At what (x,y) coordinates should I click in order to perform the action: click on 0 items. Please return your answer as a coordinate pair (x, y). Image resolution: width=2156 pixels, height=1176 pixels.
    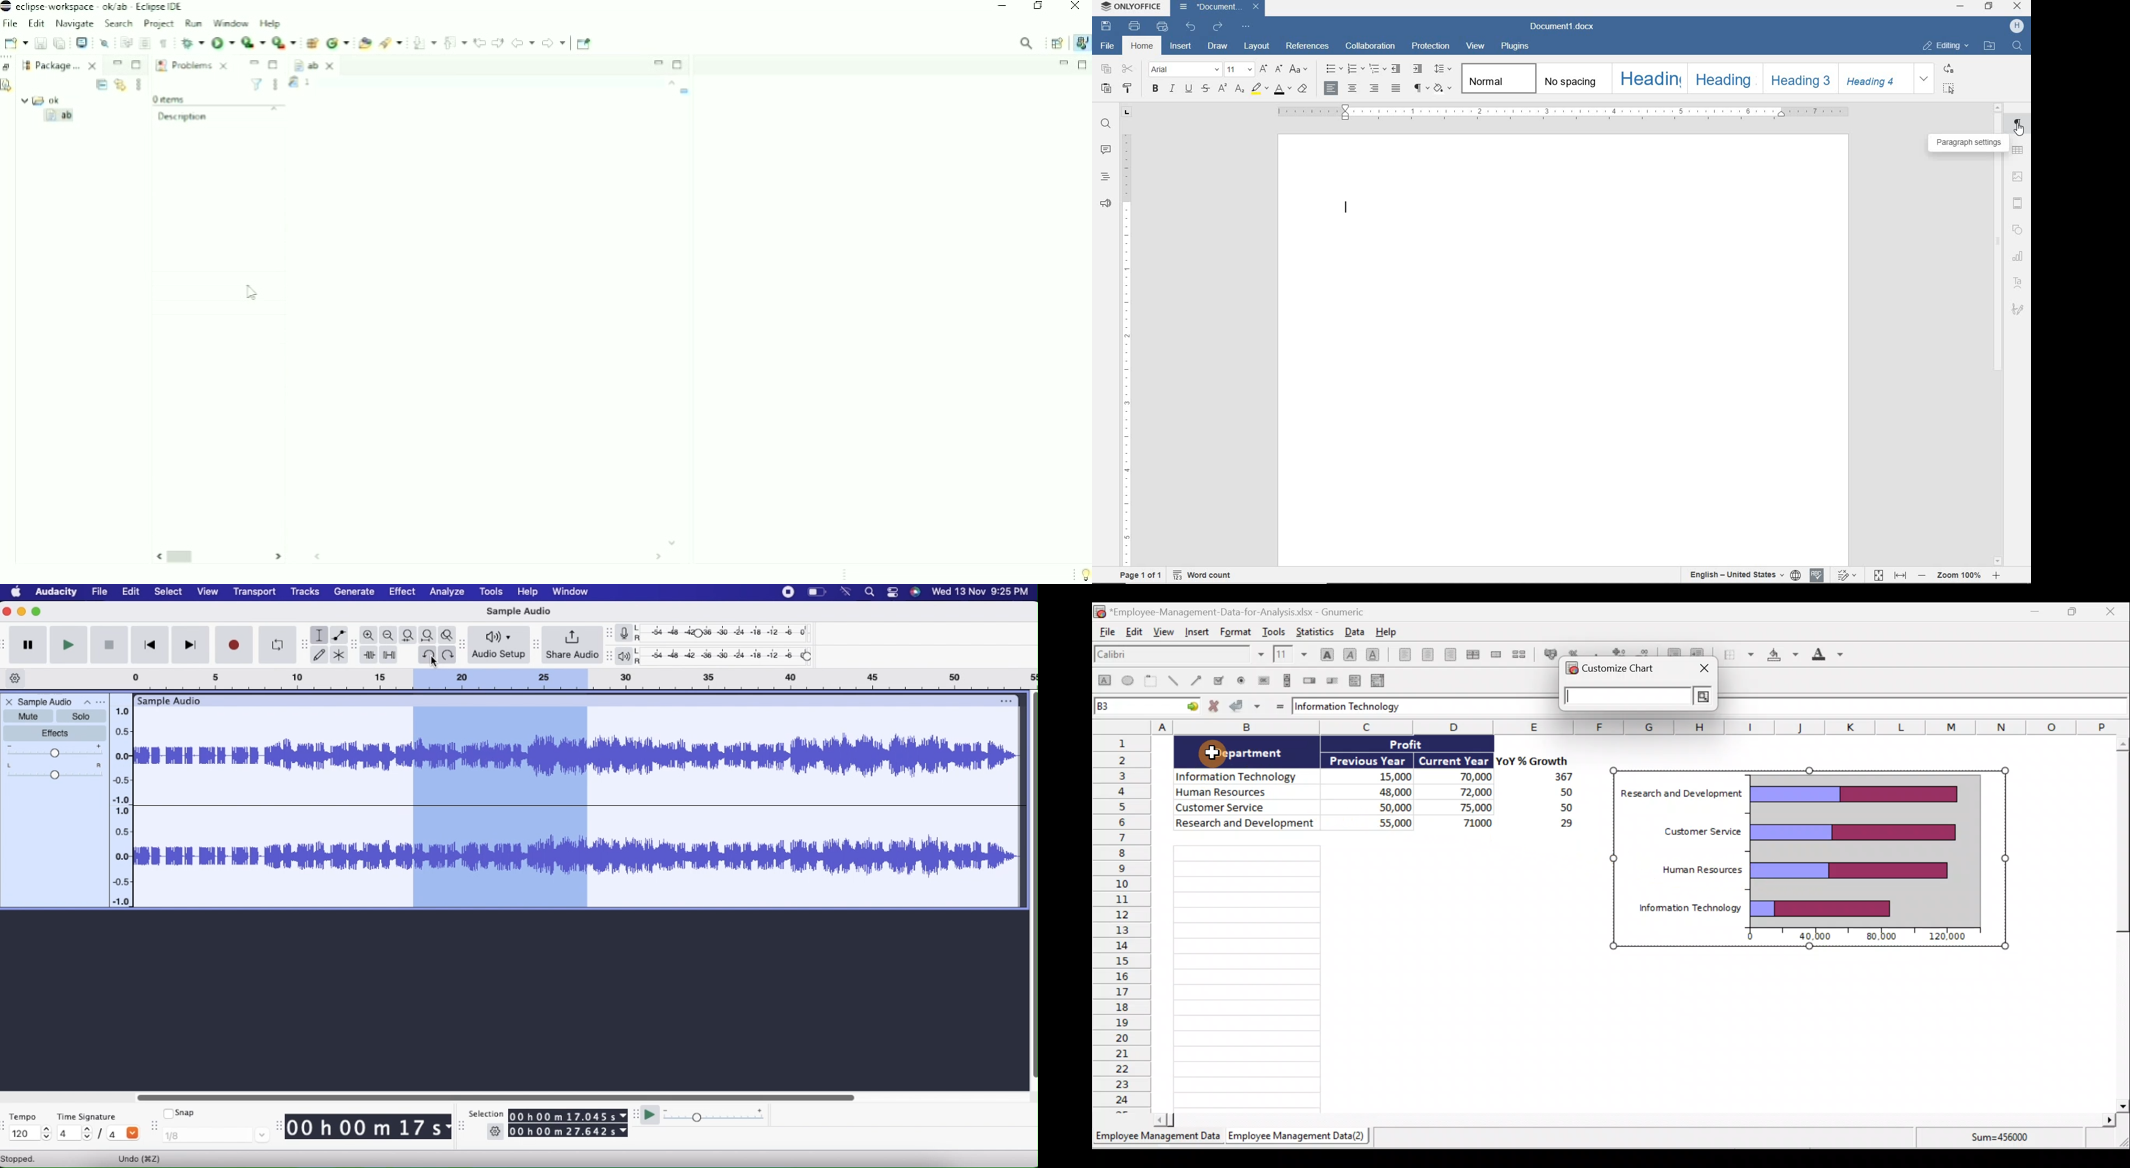
    Looking at the image, I should click on (170, 97).